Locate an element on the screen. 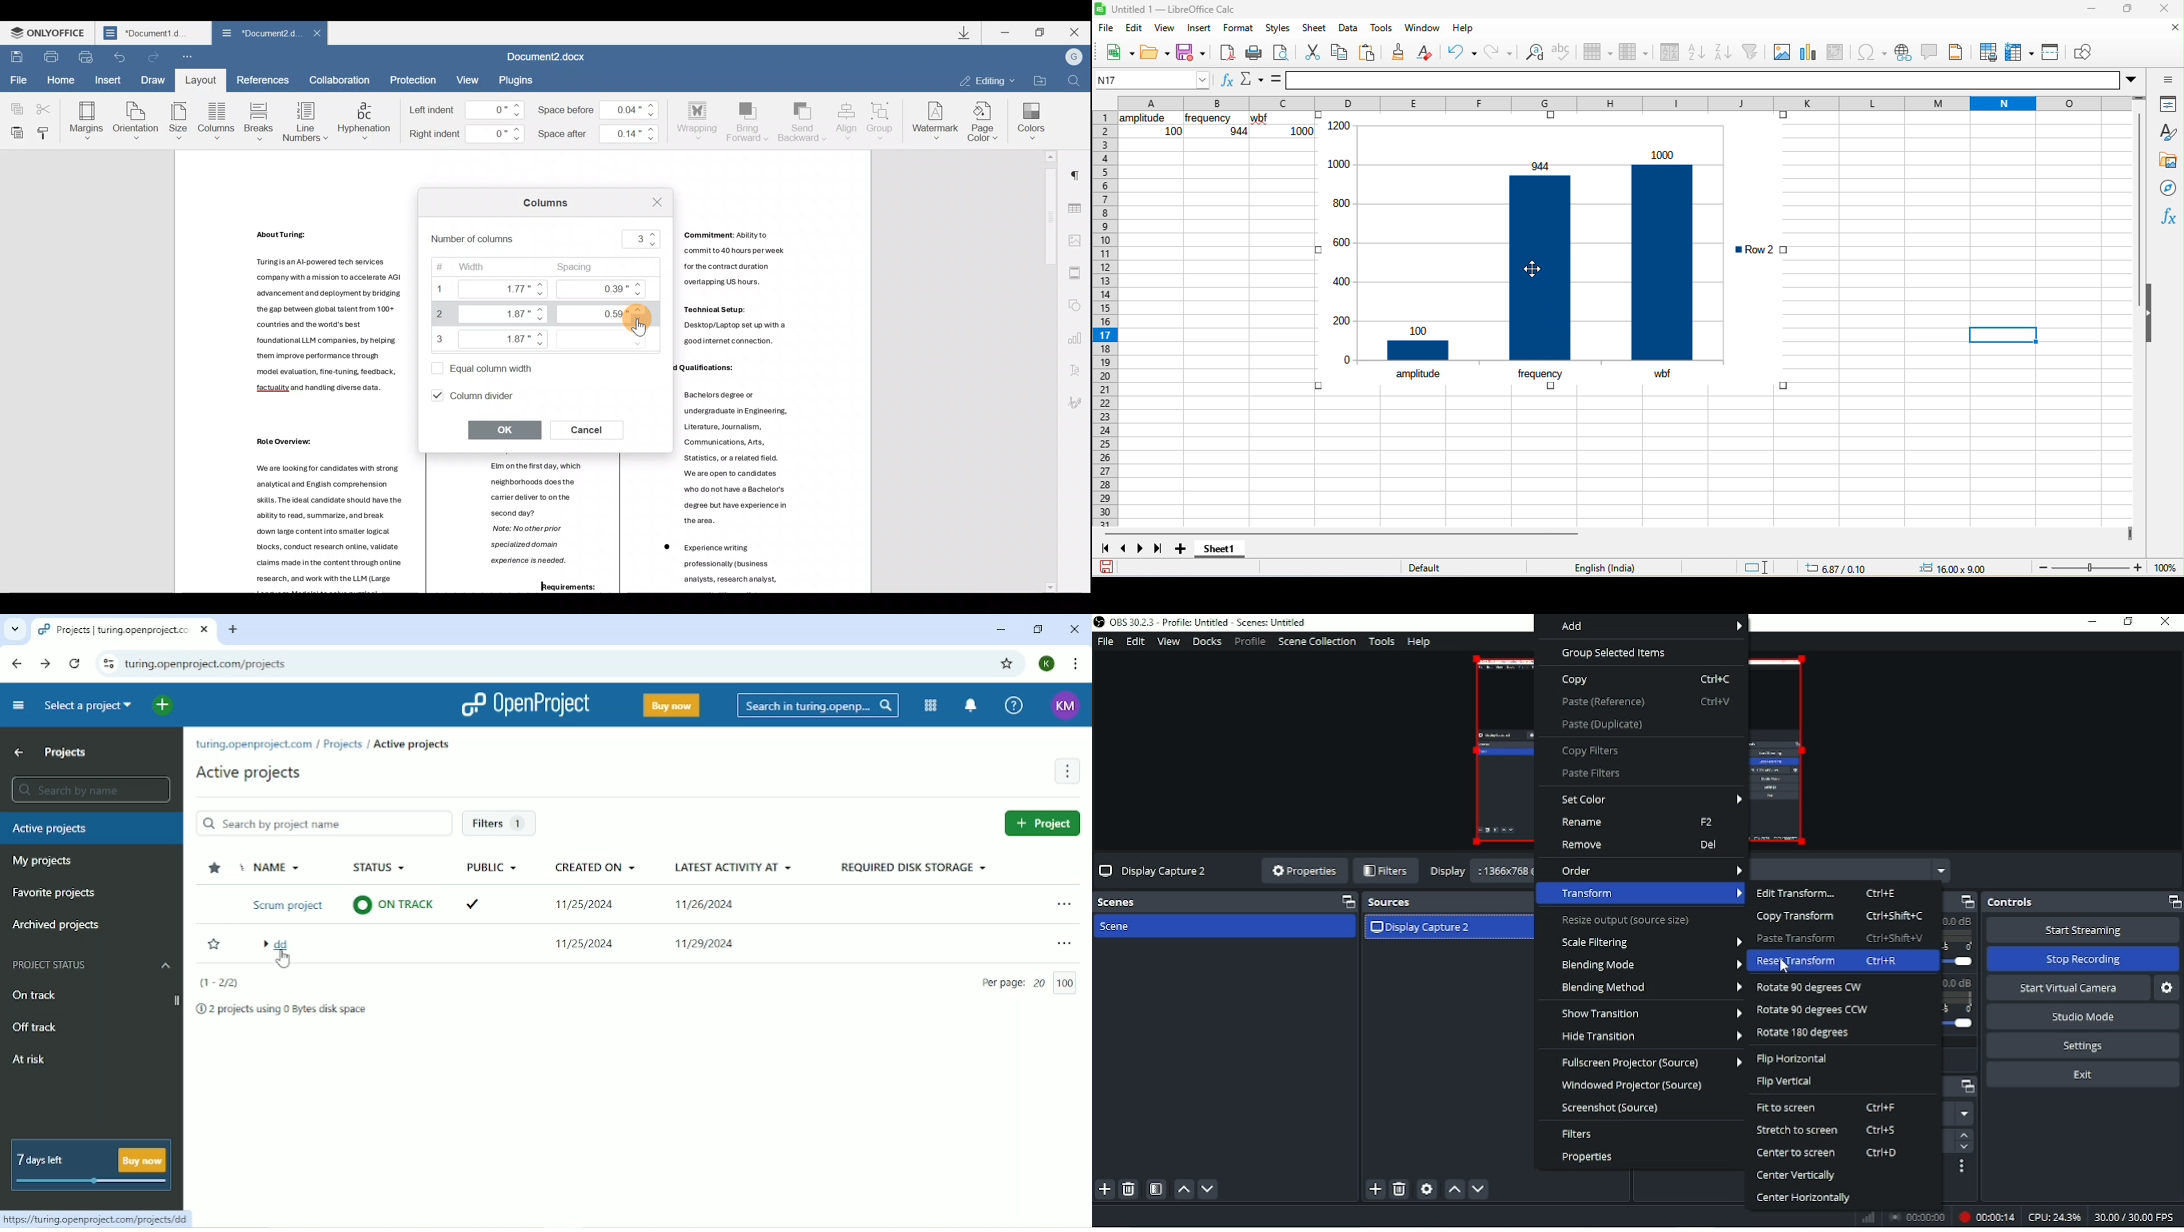 Image resolution: width=2184 pixels, height=1232 pixels. Scene transitions is located at coordinates (1964, 1088).